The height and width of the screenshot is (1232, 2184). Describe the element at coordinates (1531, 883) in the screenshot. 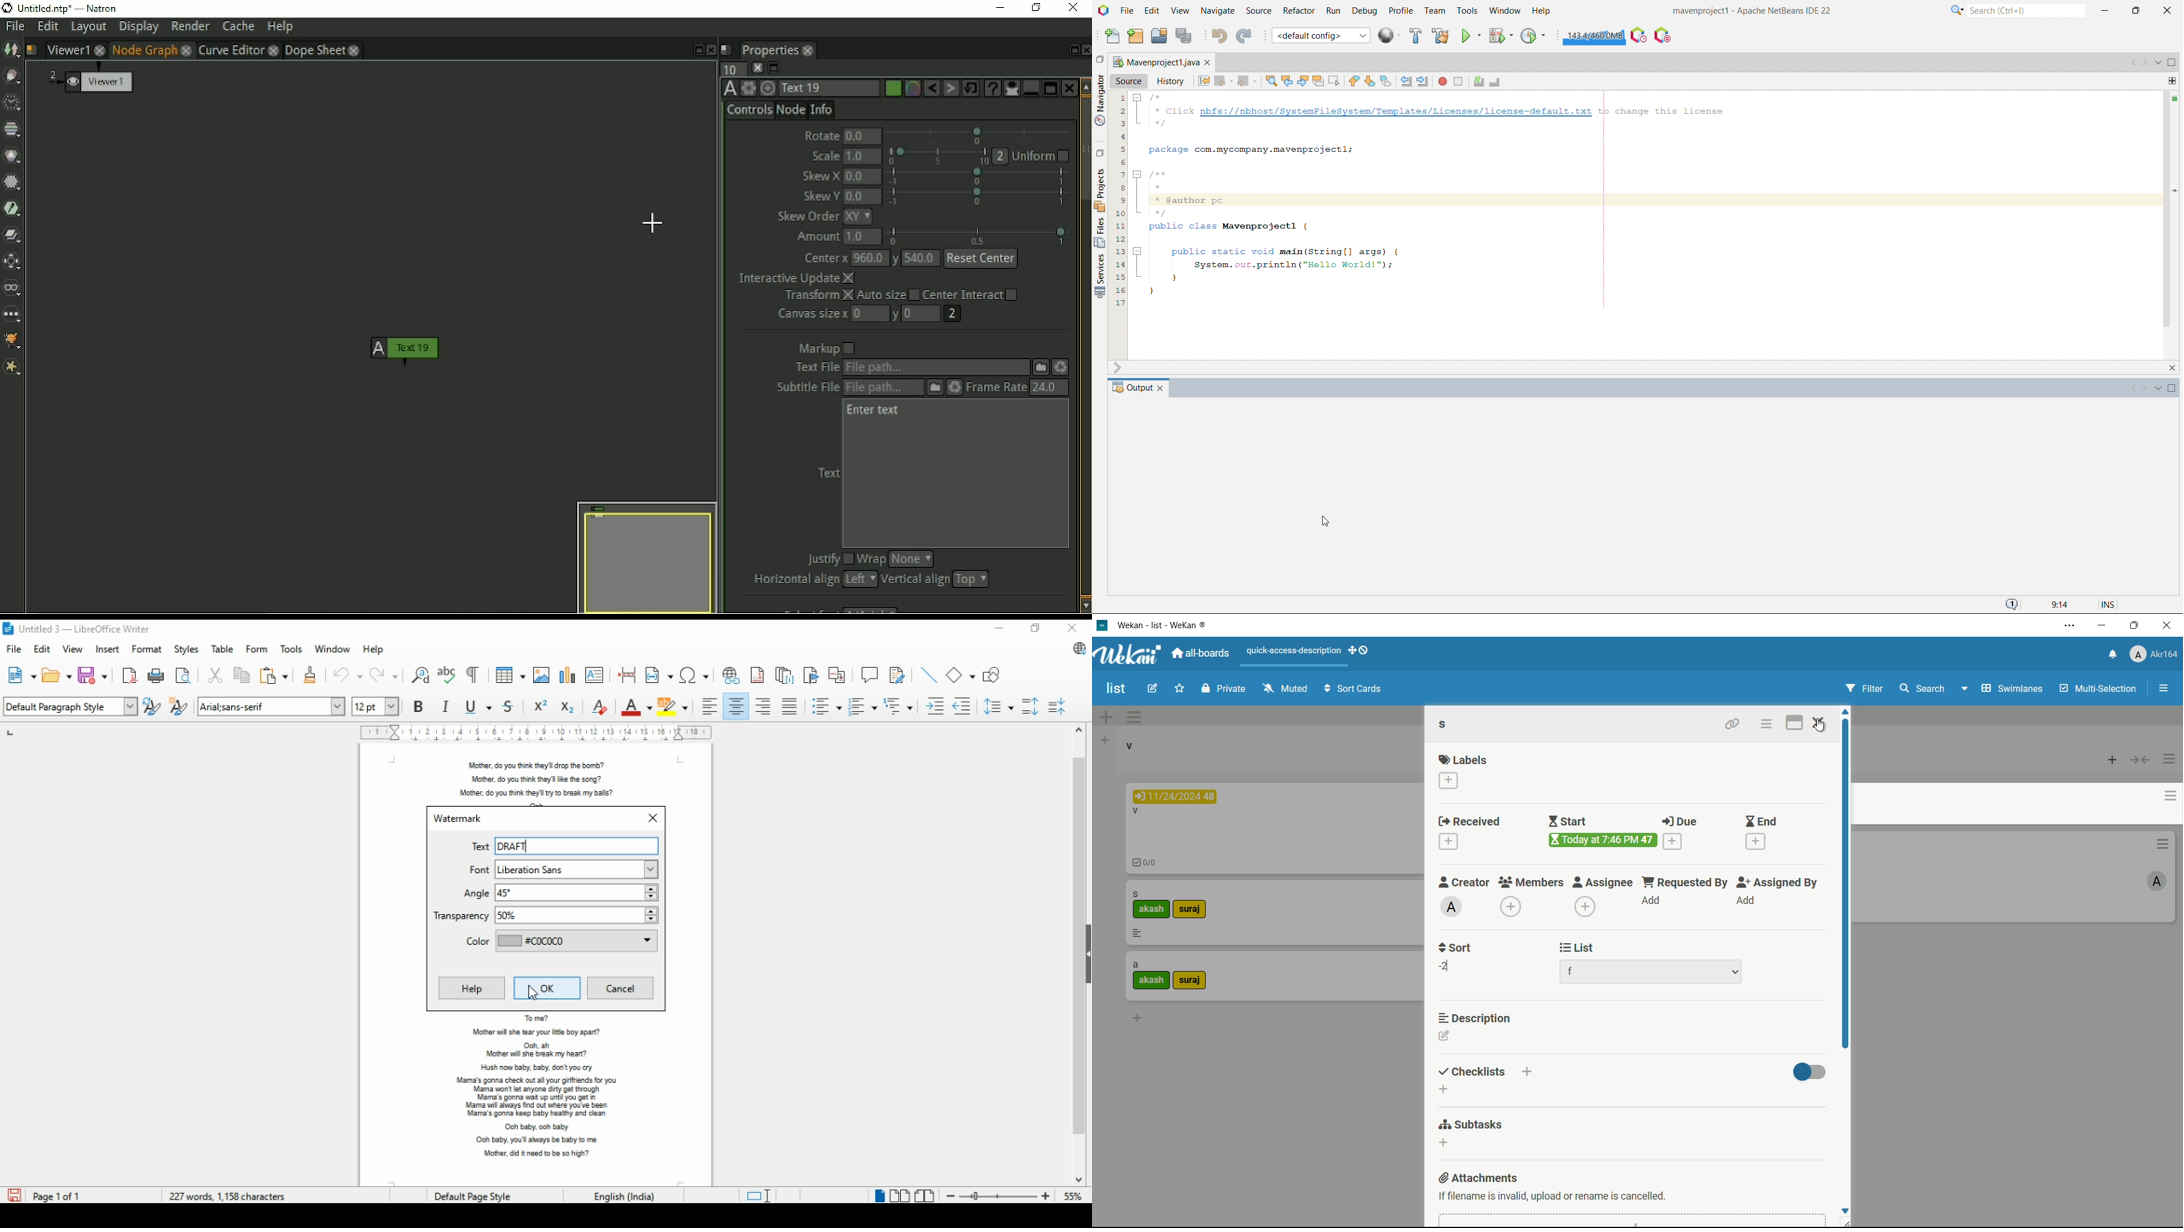

I see `members` at that location.